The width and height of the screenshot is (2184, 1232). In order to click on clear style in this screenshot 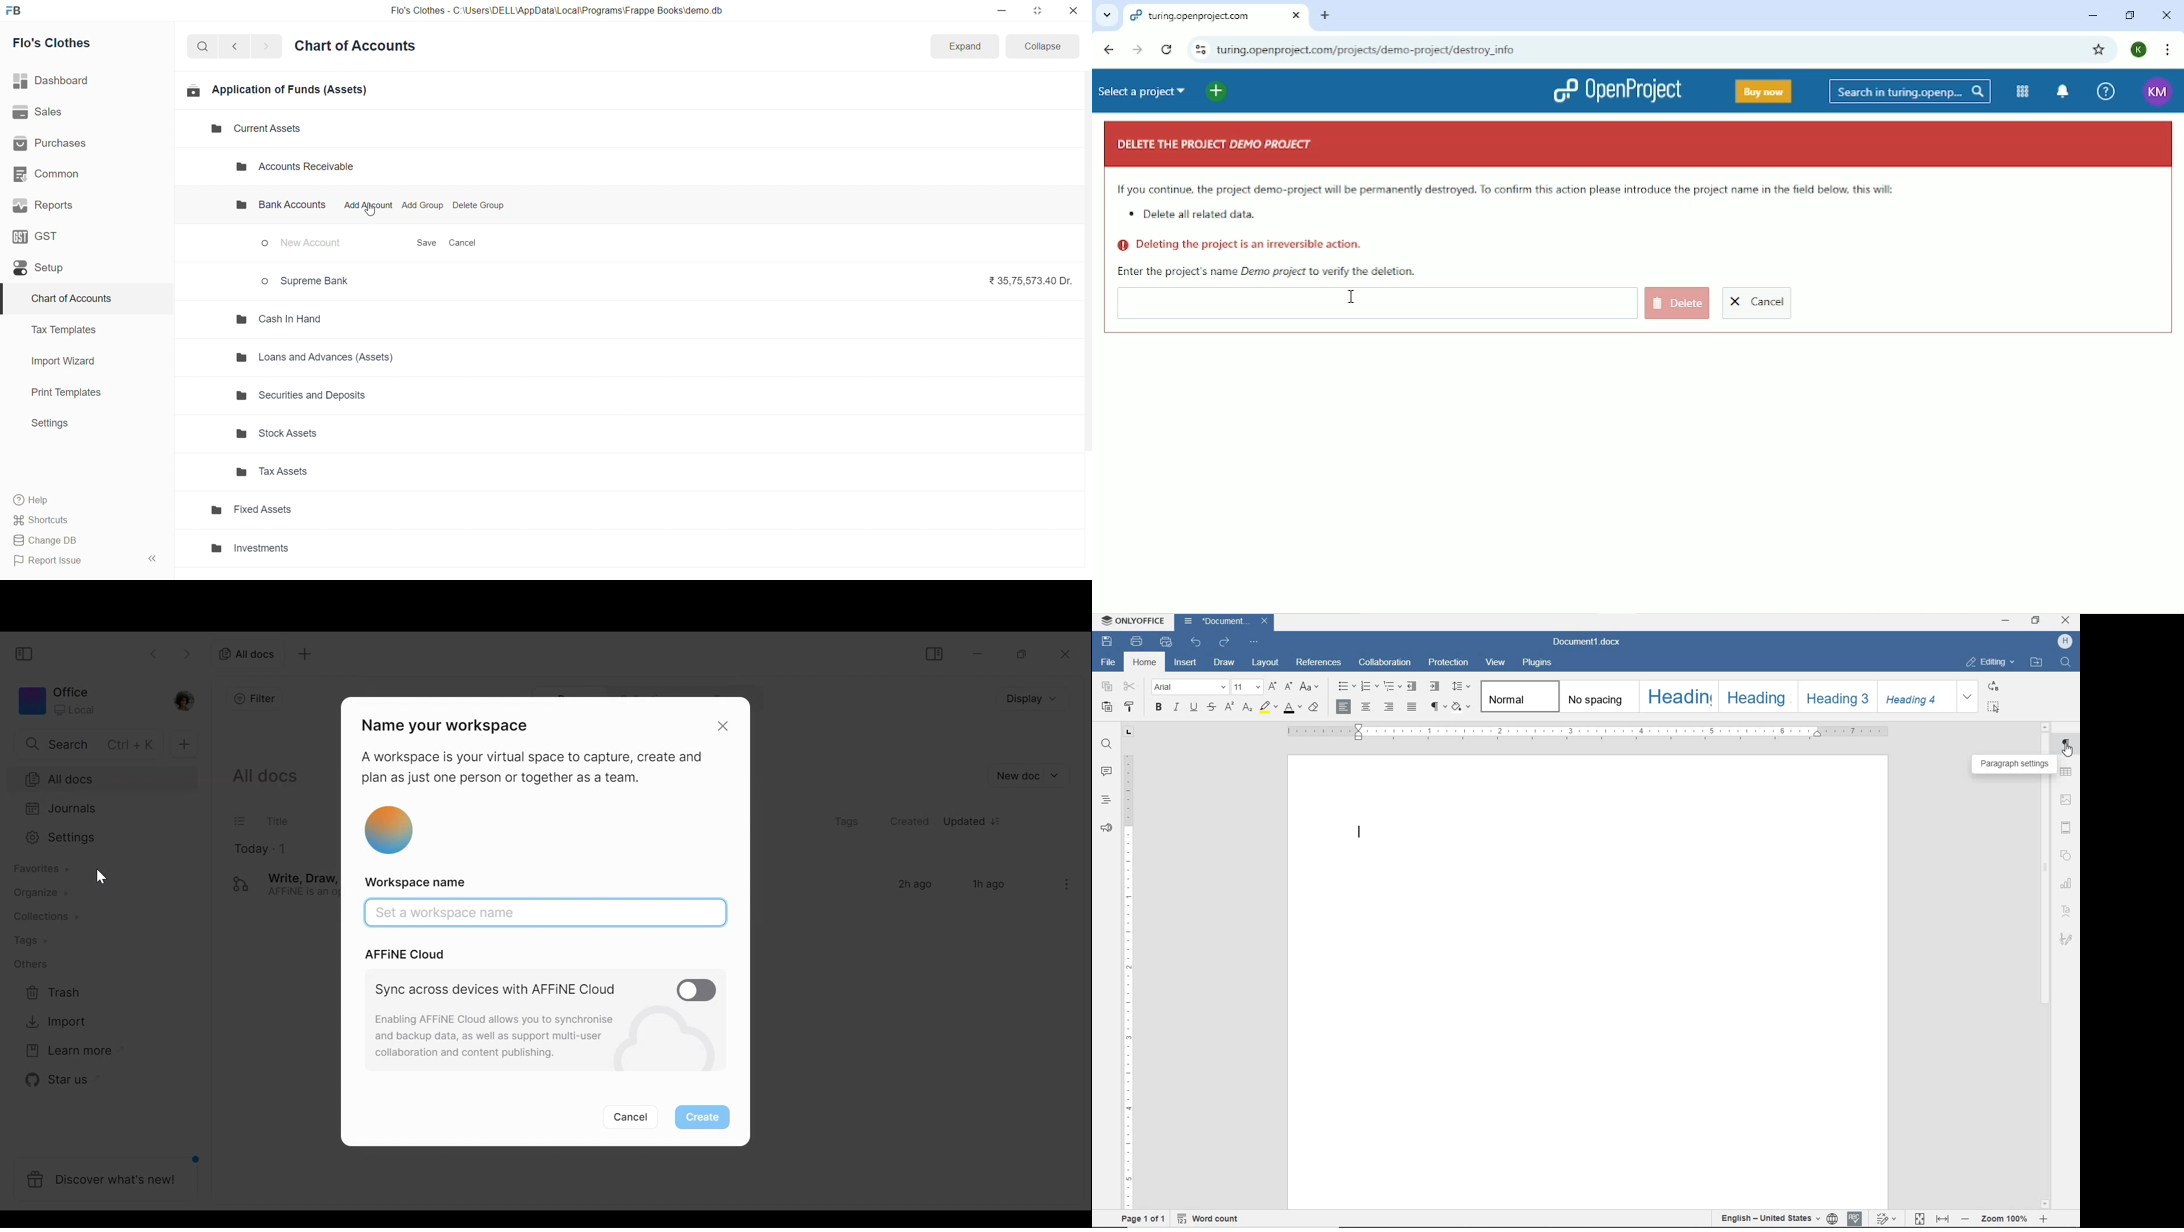, I will do `click(1315, 708)`.